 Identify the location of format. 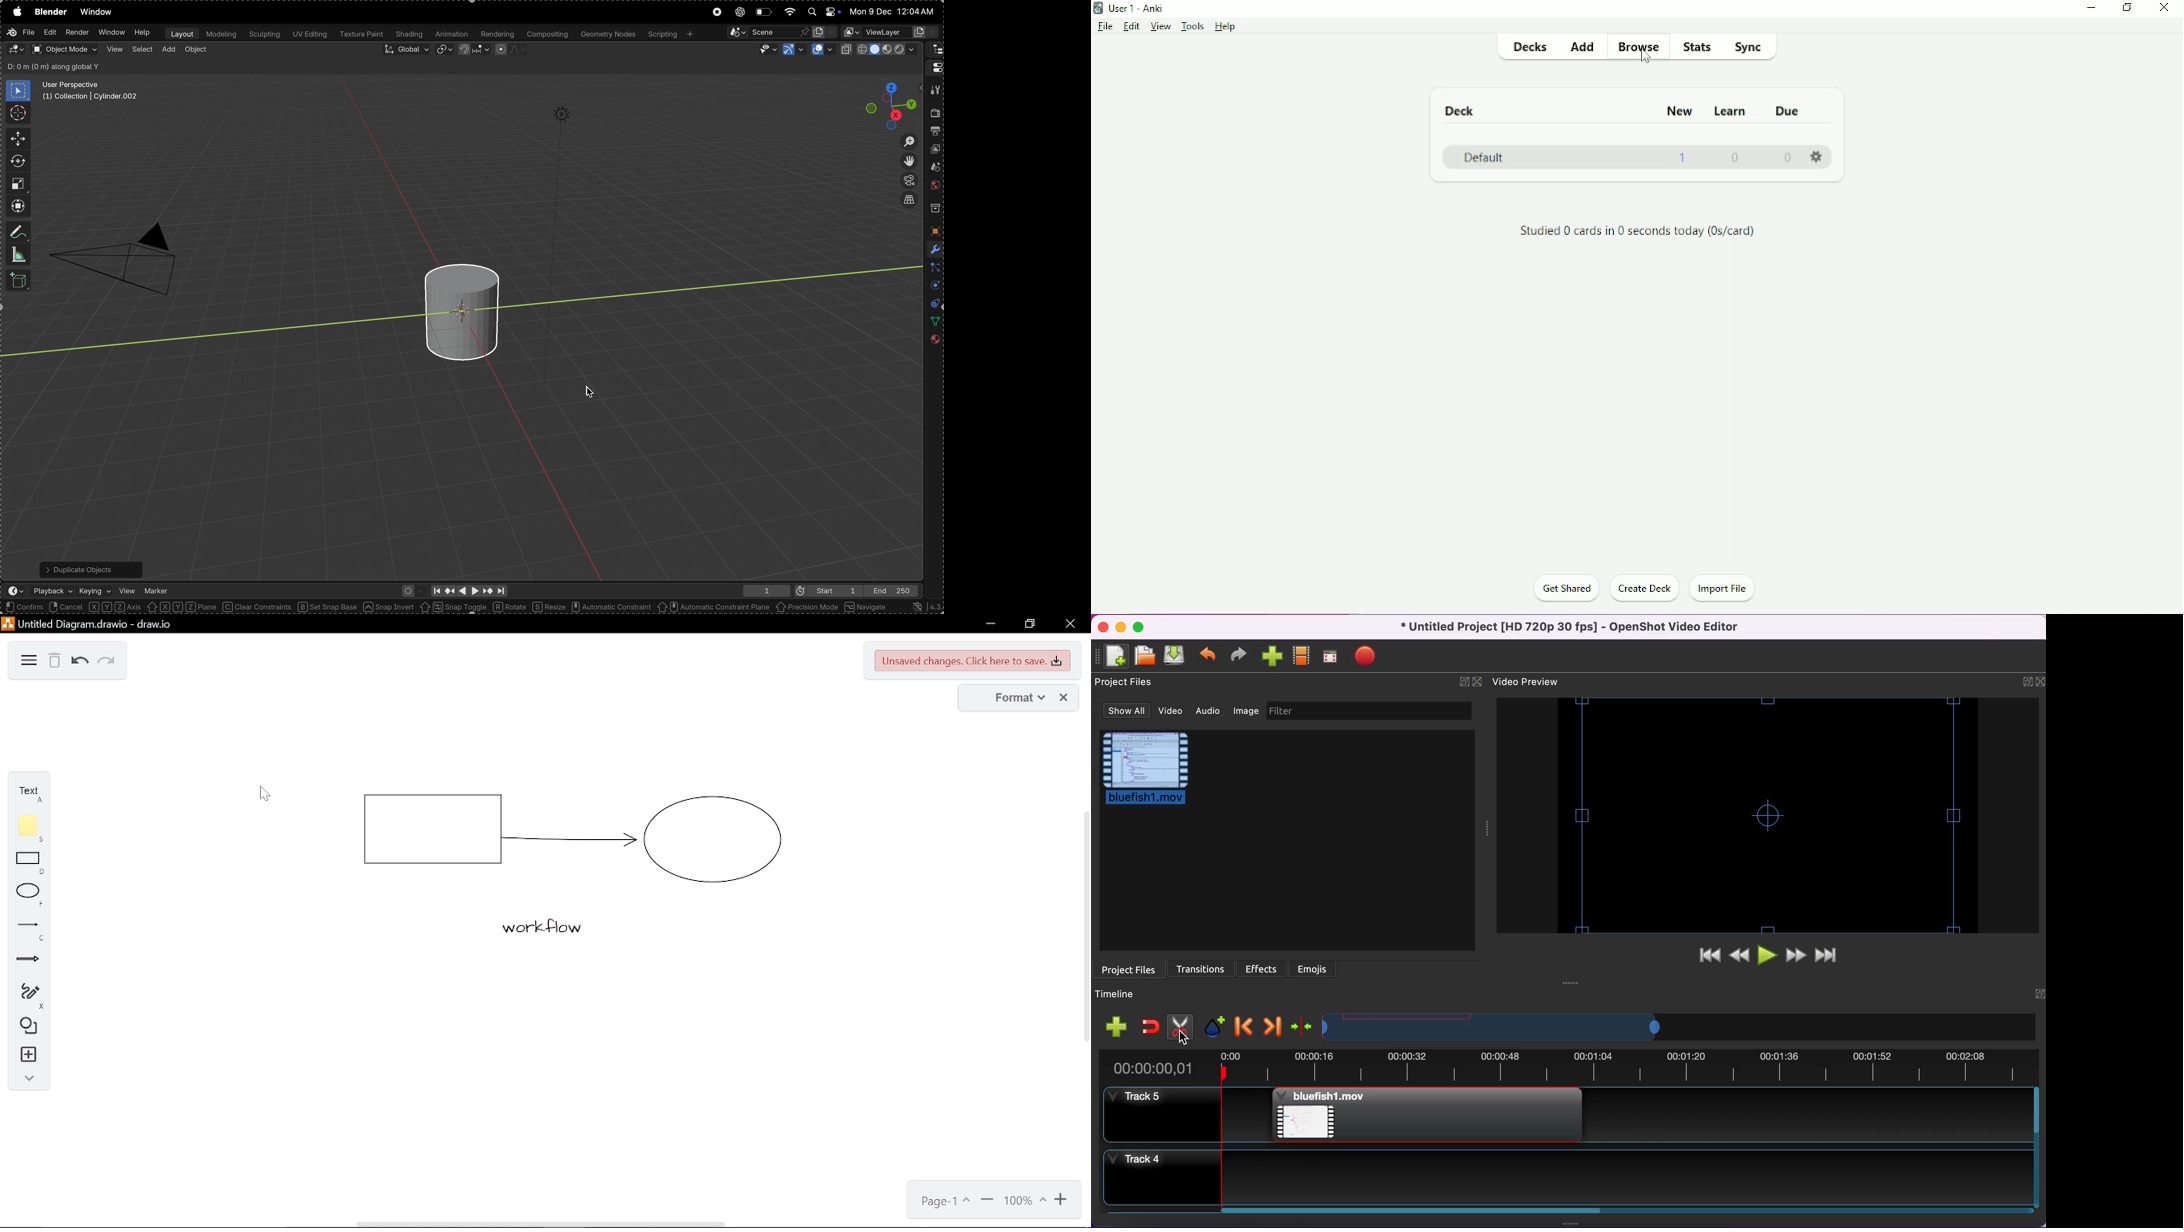
(1006, 698).